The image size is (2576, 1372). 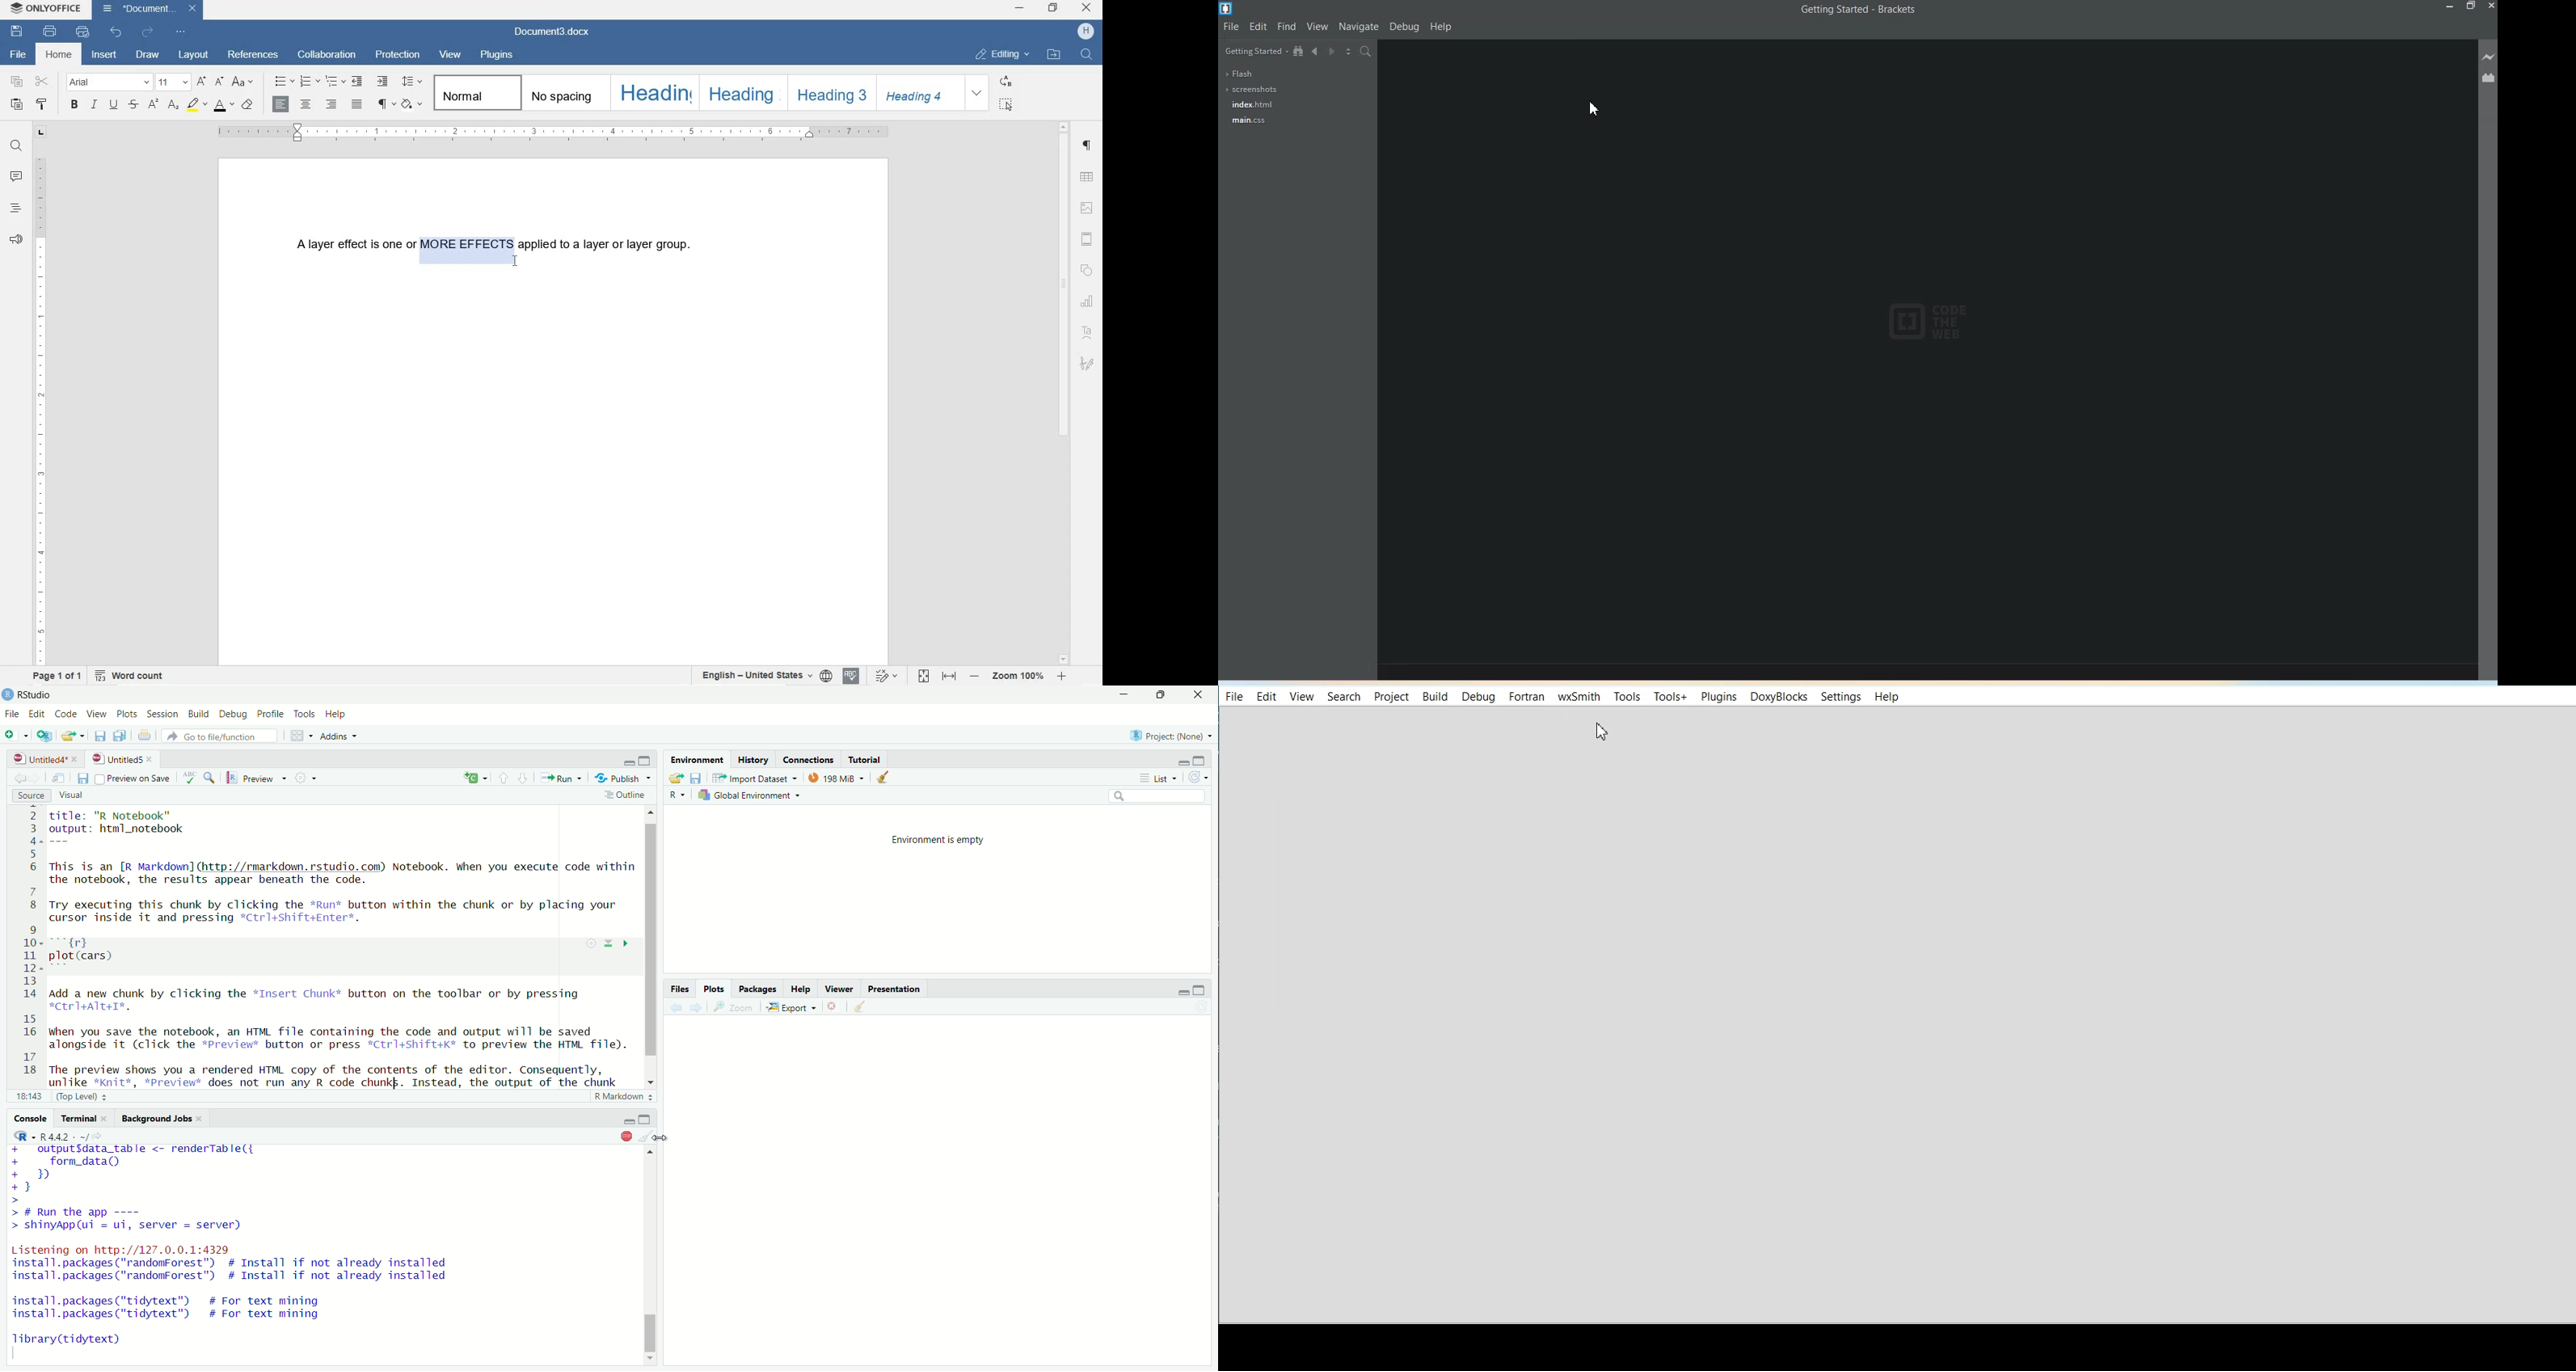 I want to click on Terminal, so click(x=84, y=1118).